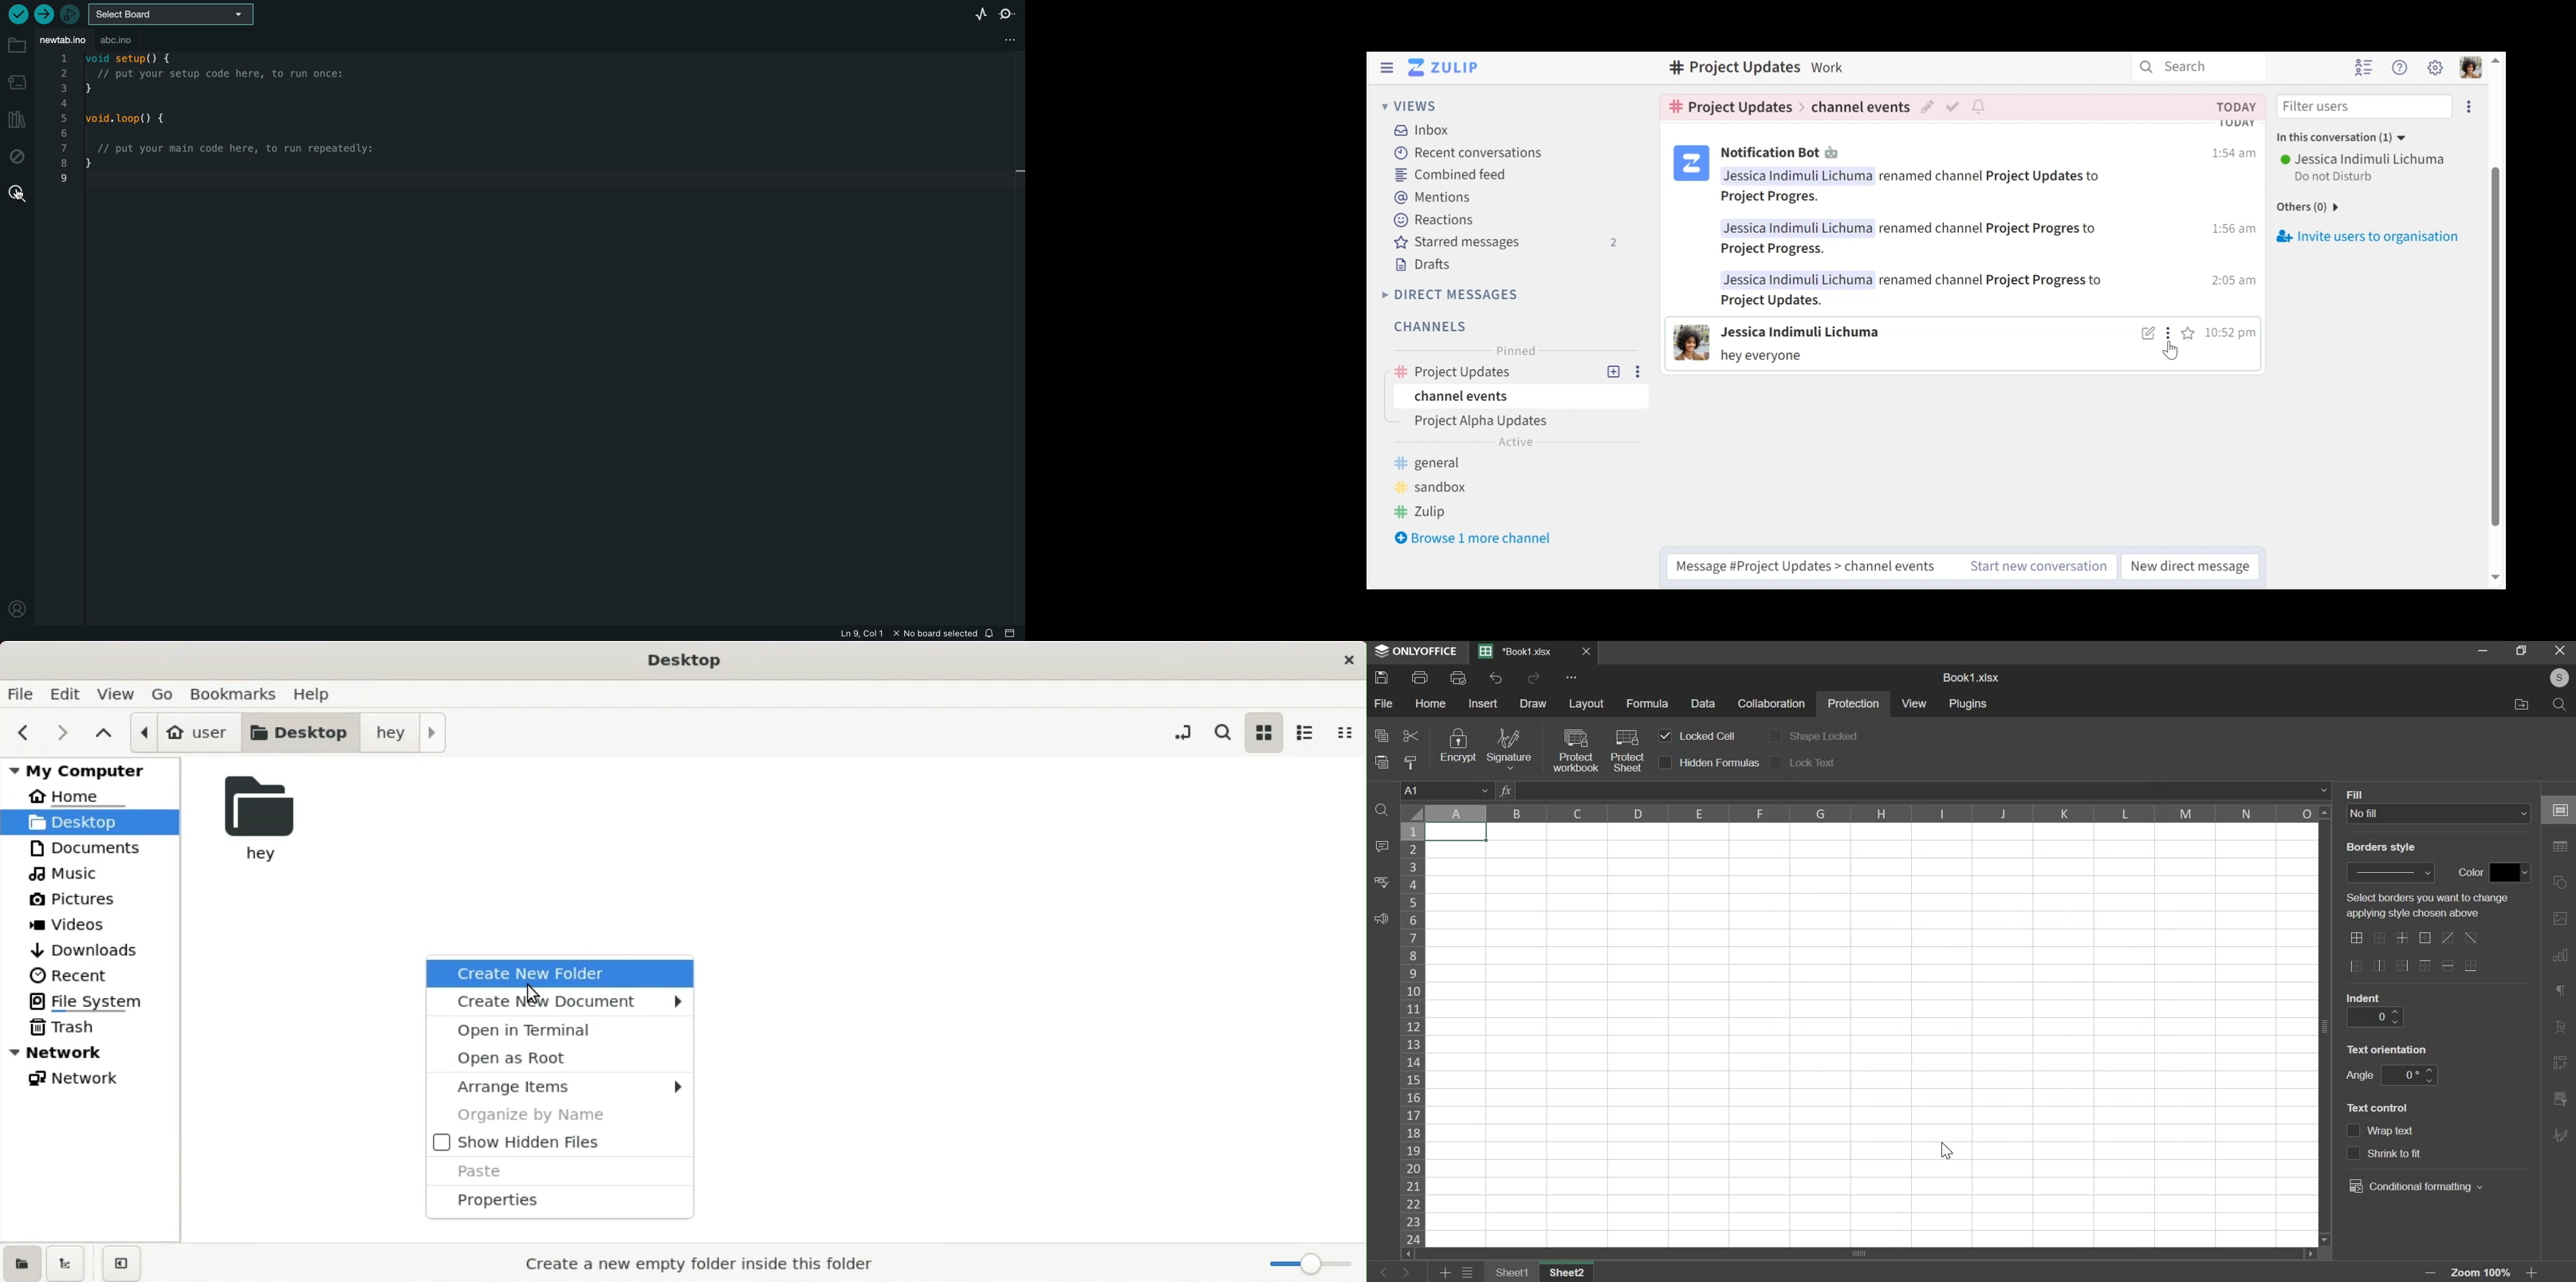 The image size is (2576, 1288). What do you see at coordinates (1382, 882) in the screenshot?
I see `spelling` at bounding box center [1382, 882].